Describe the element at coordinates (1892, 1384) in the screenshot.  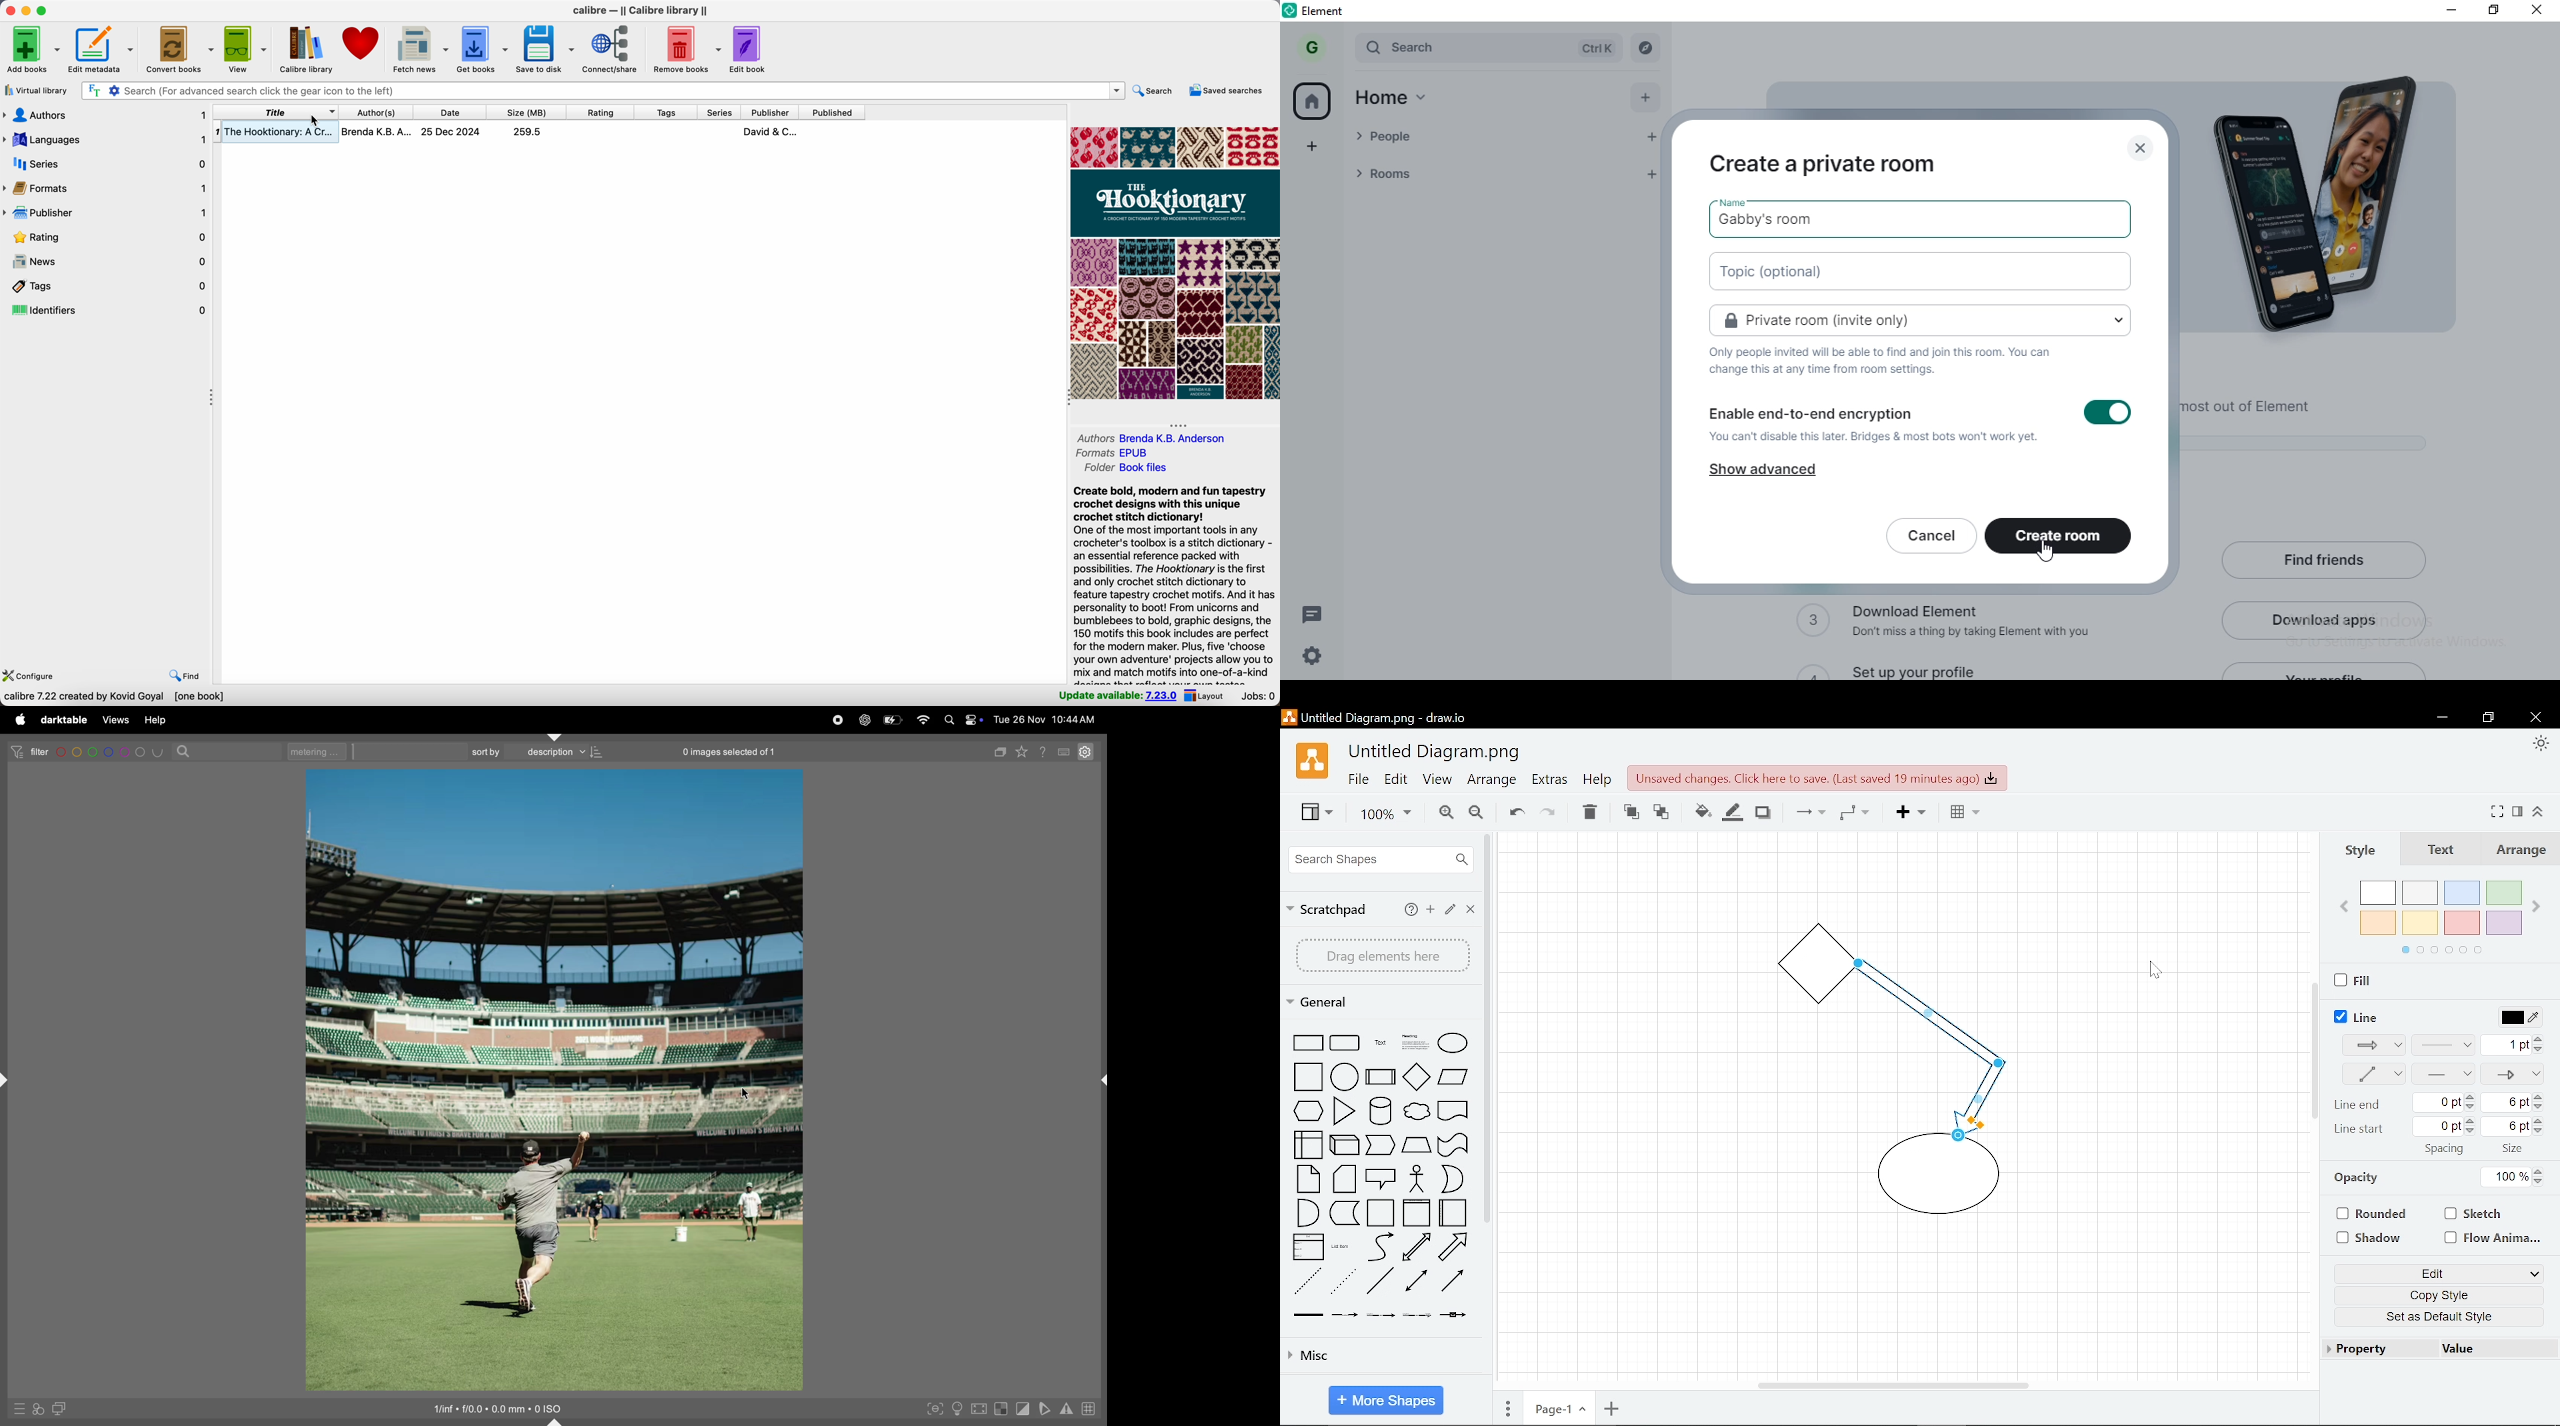
I see `horizontal scrolling bar` at that location.